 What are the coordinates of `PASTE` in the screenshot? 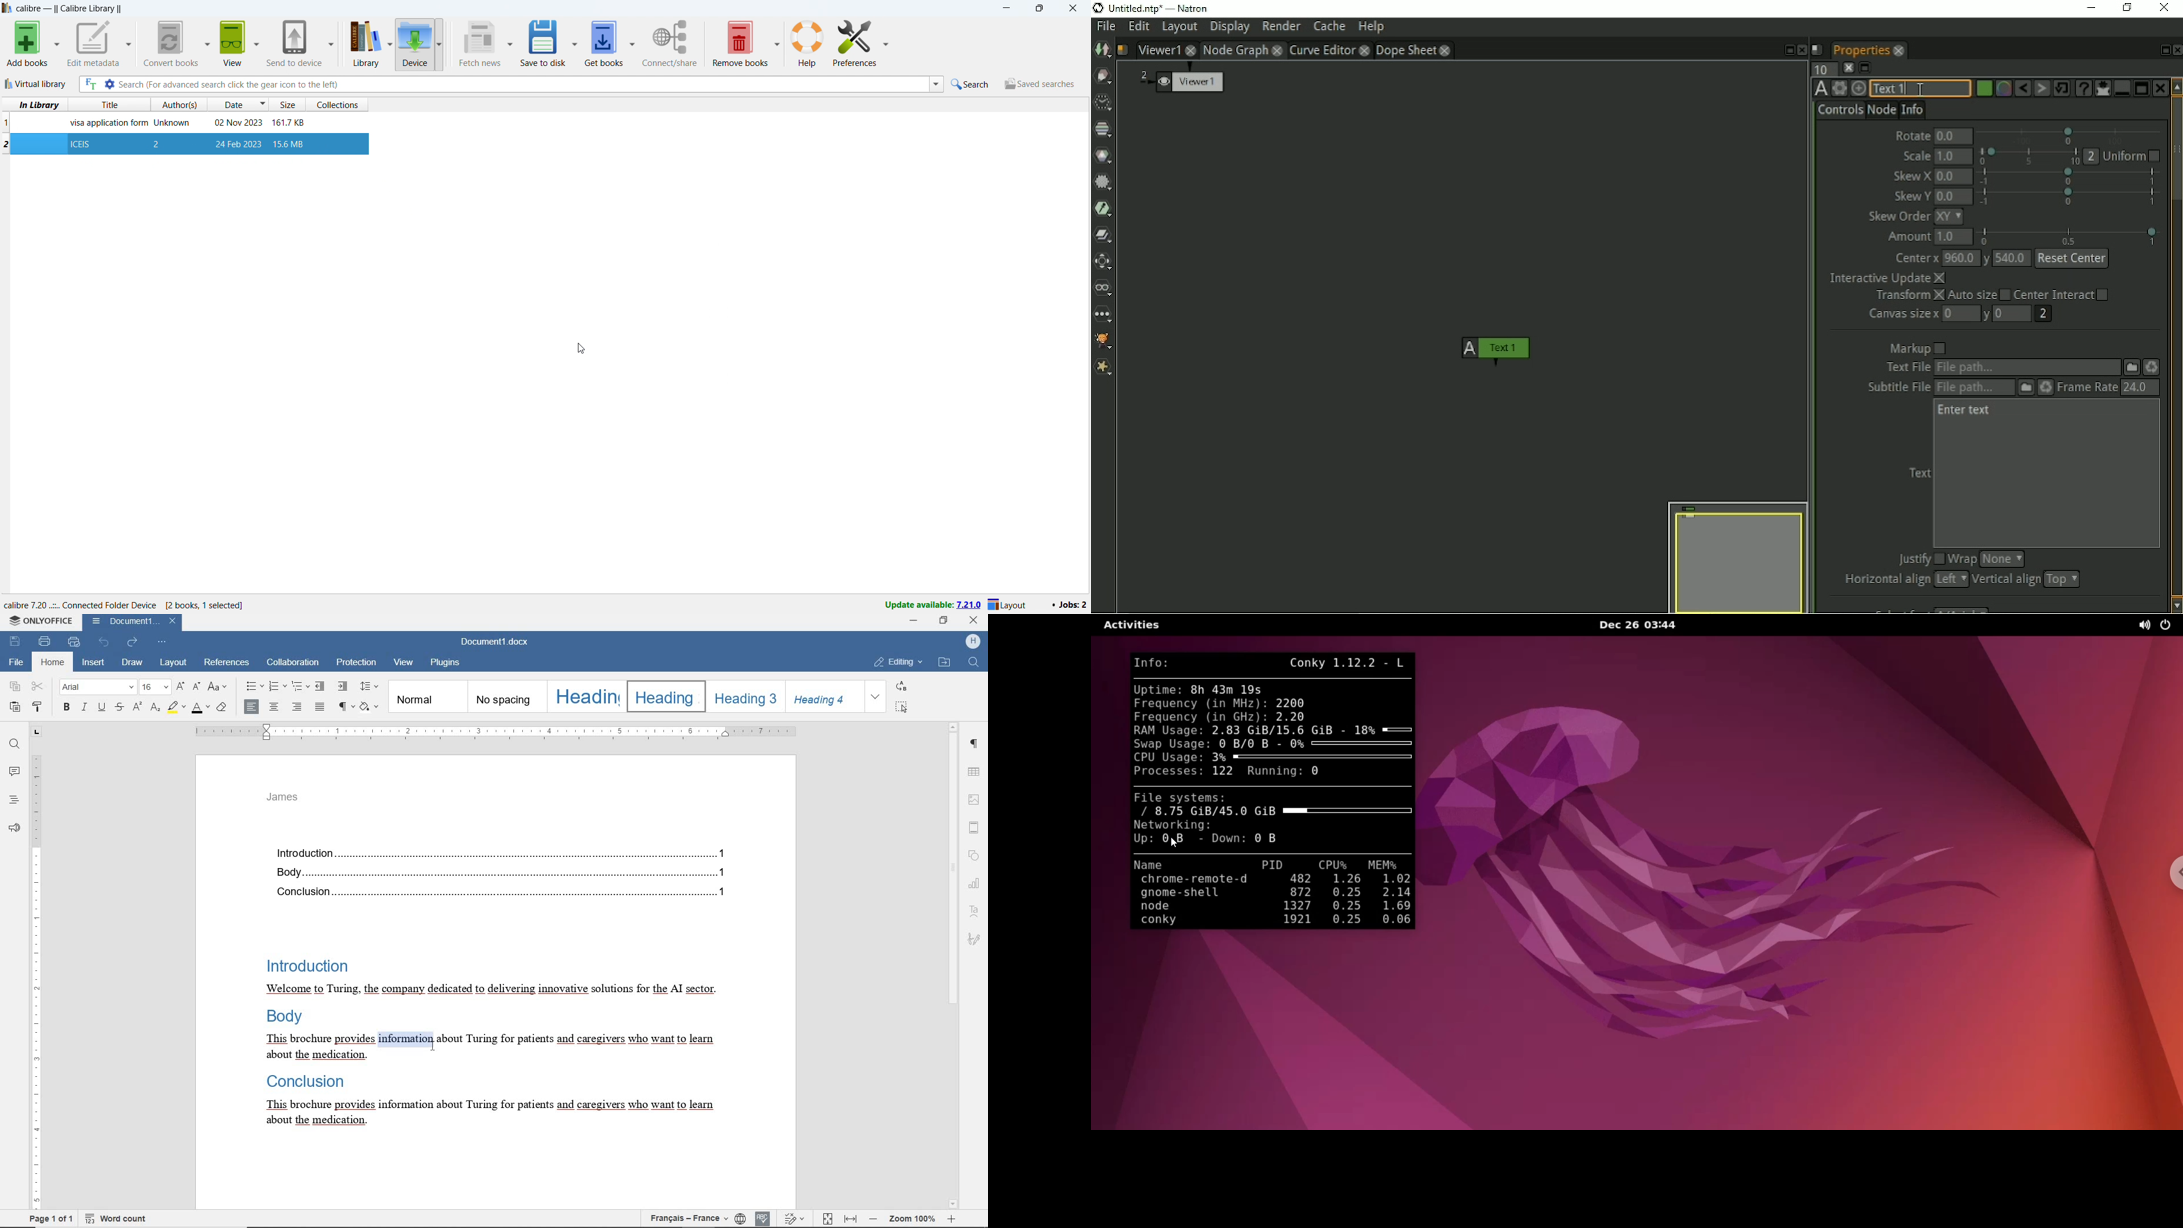 It's located at (15, 708).